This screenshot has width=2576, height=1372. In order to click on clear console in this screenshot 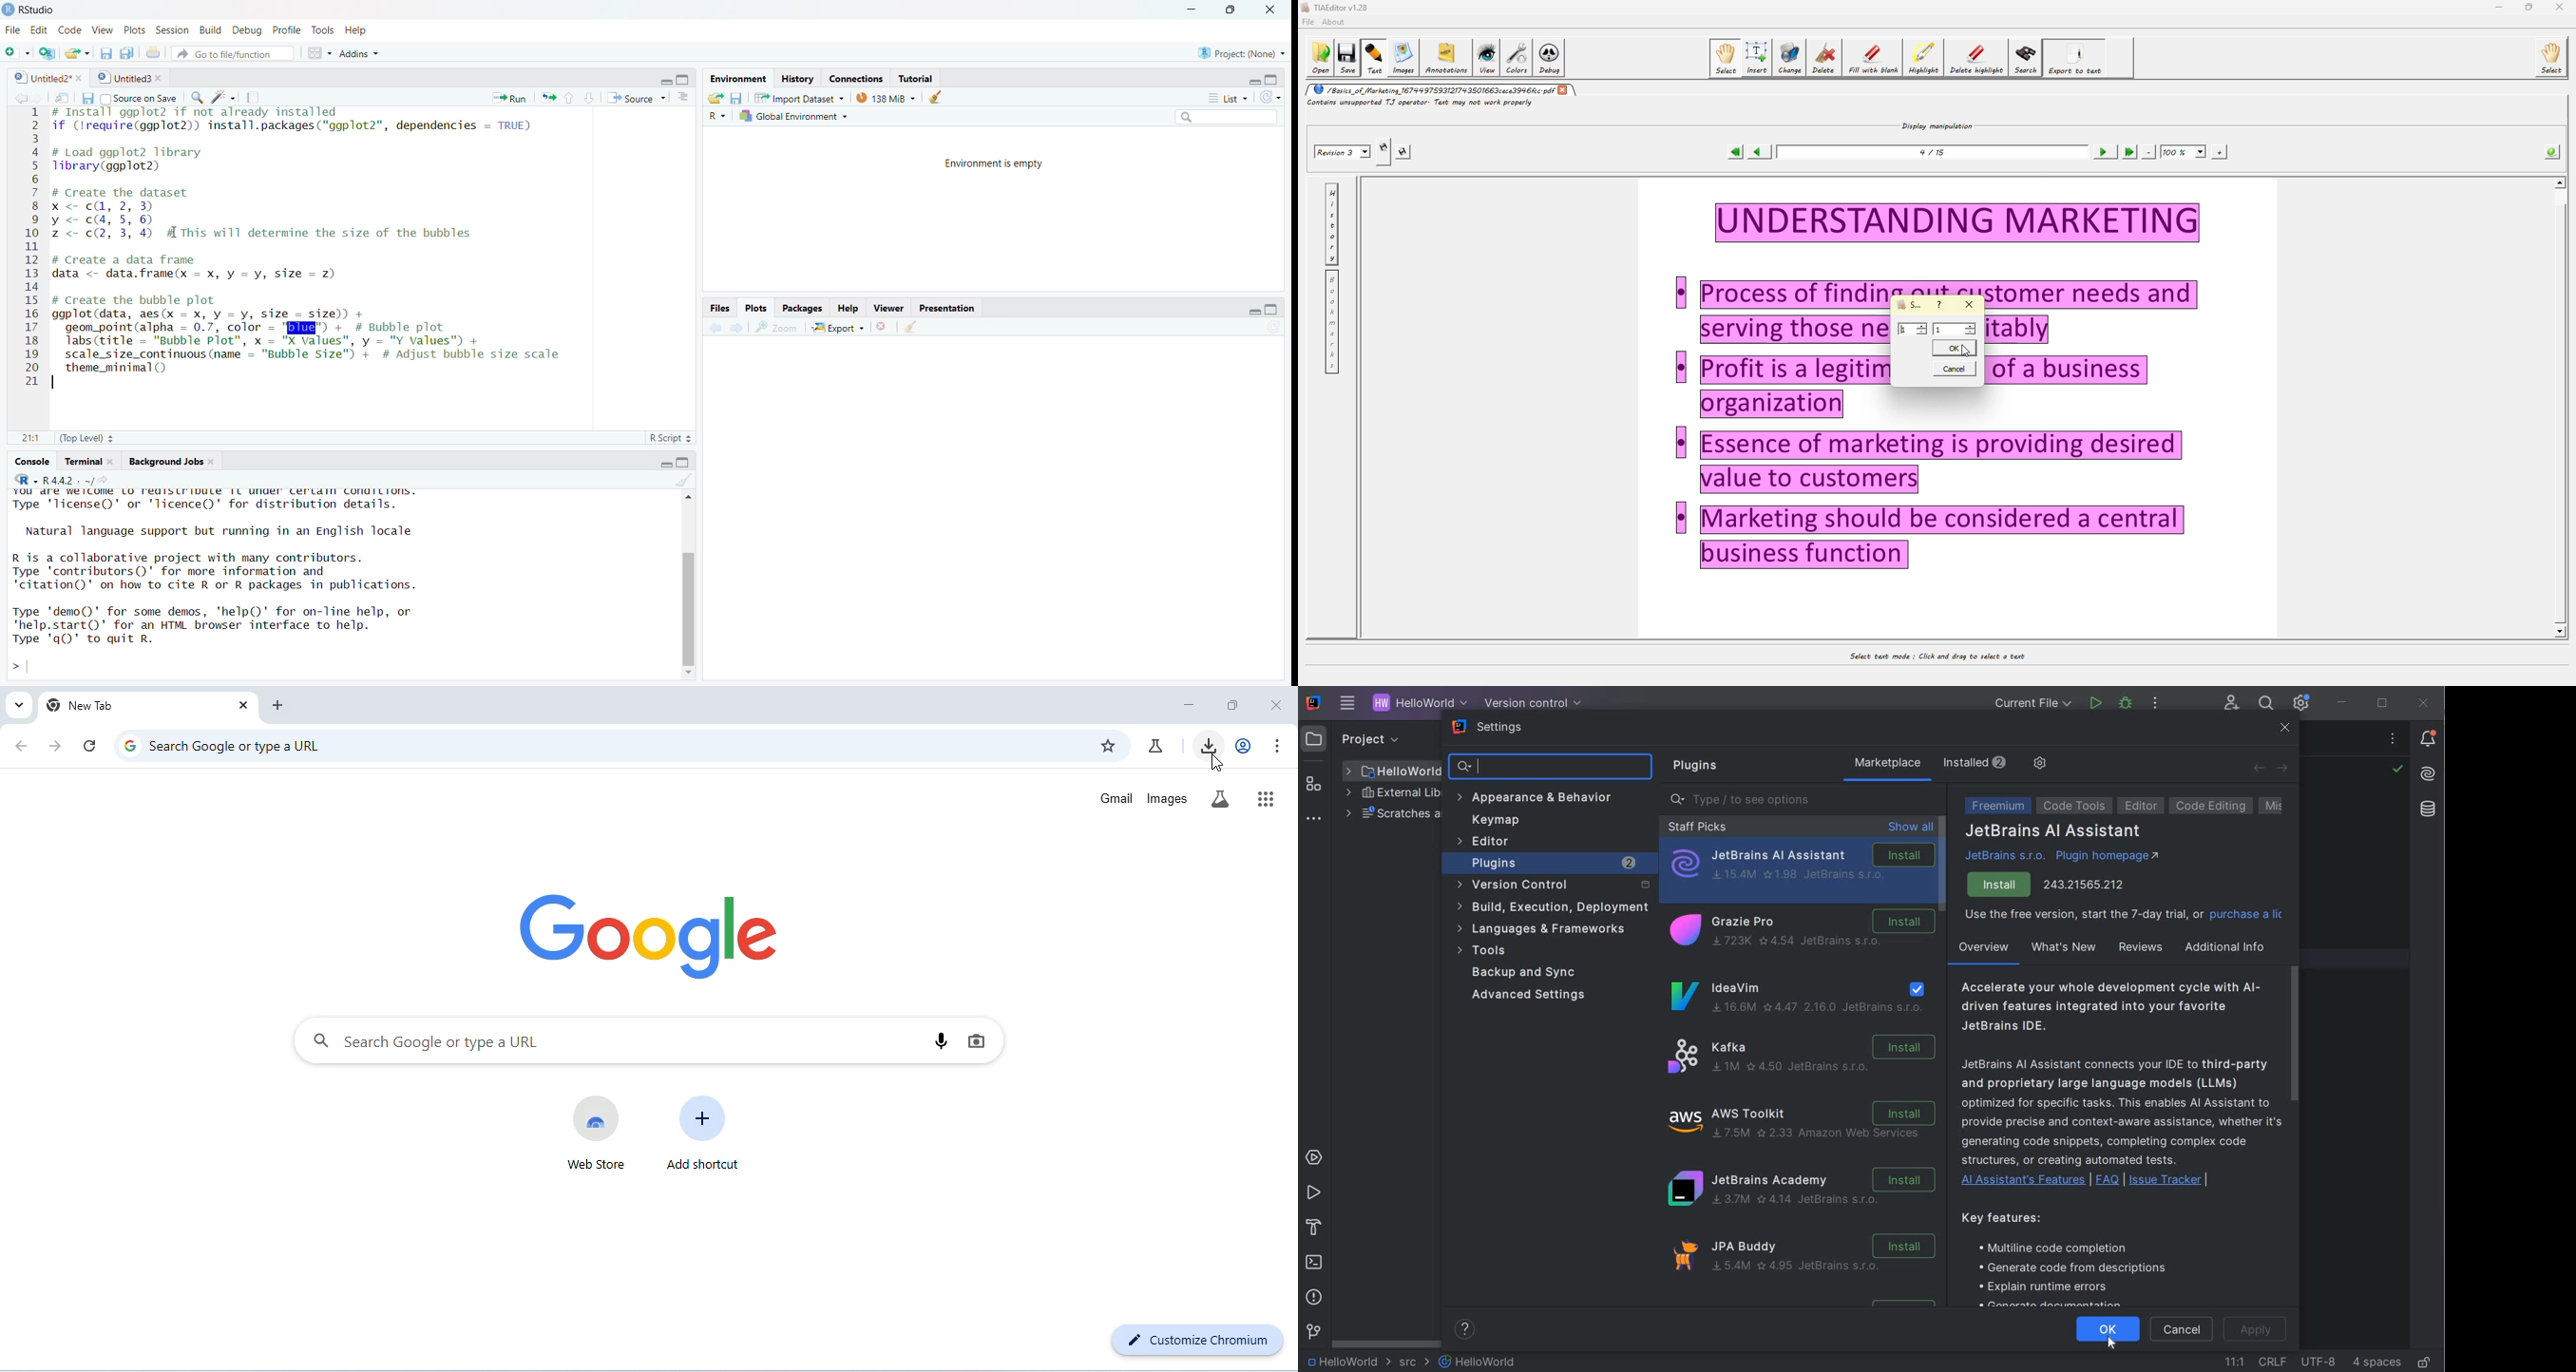, I will do `click(675, 480)`.